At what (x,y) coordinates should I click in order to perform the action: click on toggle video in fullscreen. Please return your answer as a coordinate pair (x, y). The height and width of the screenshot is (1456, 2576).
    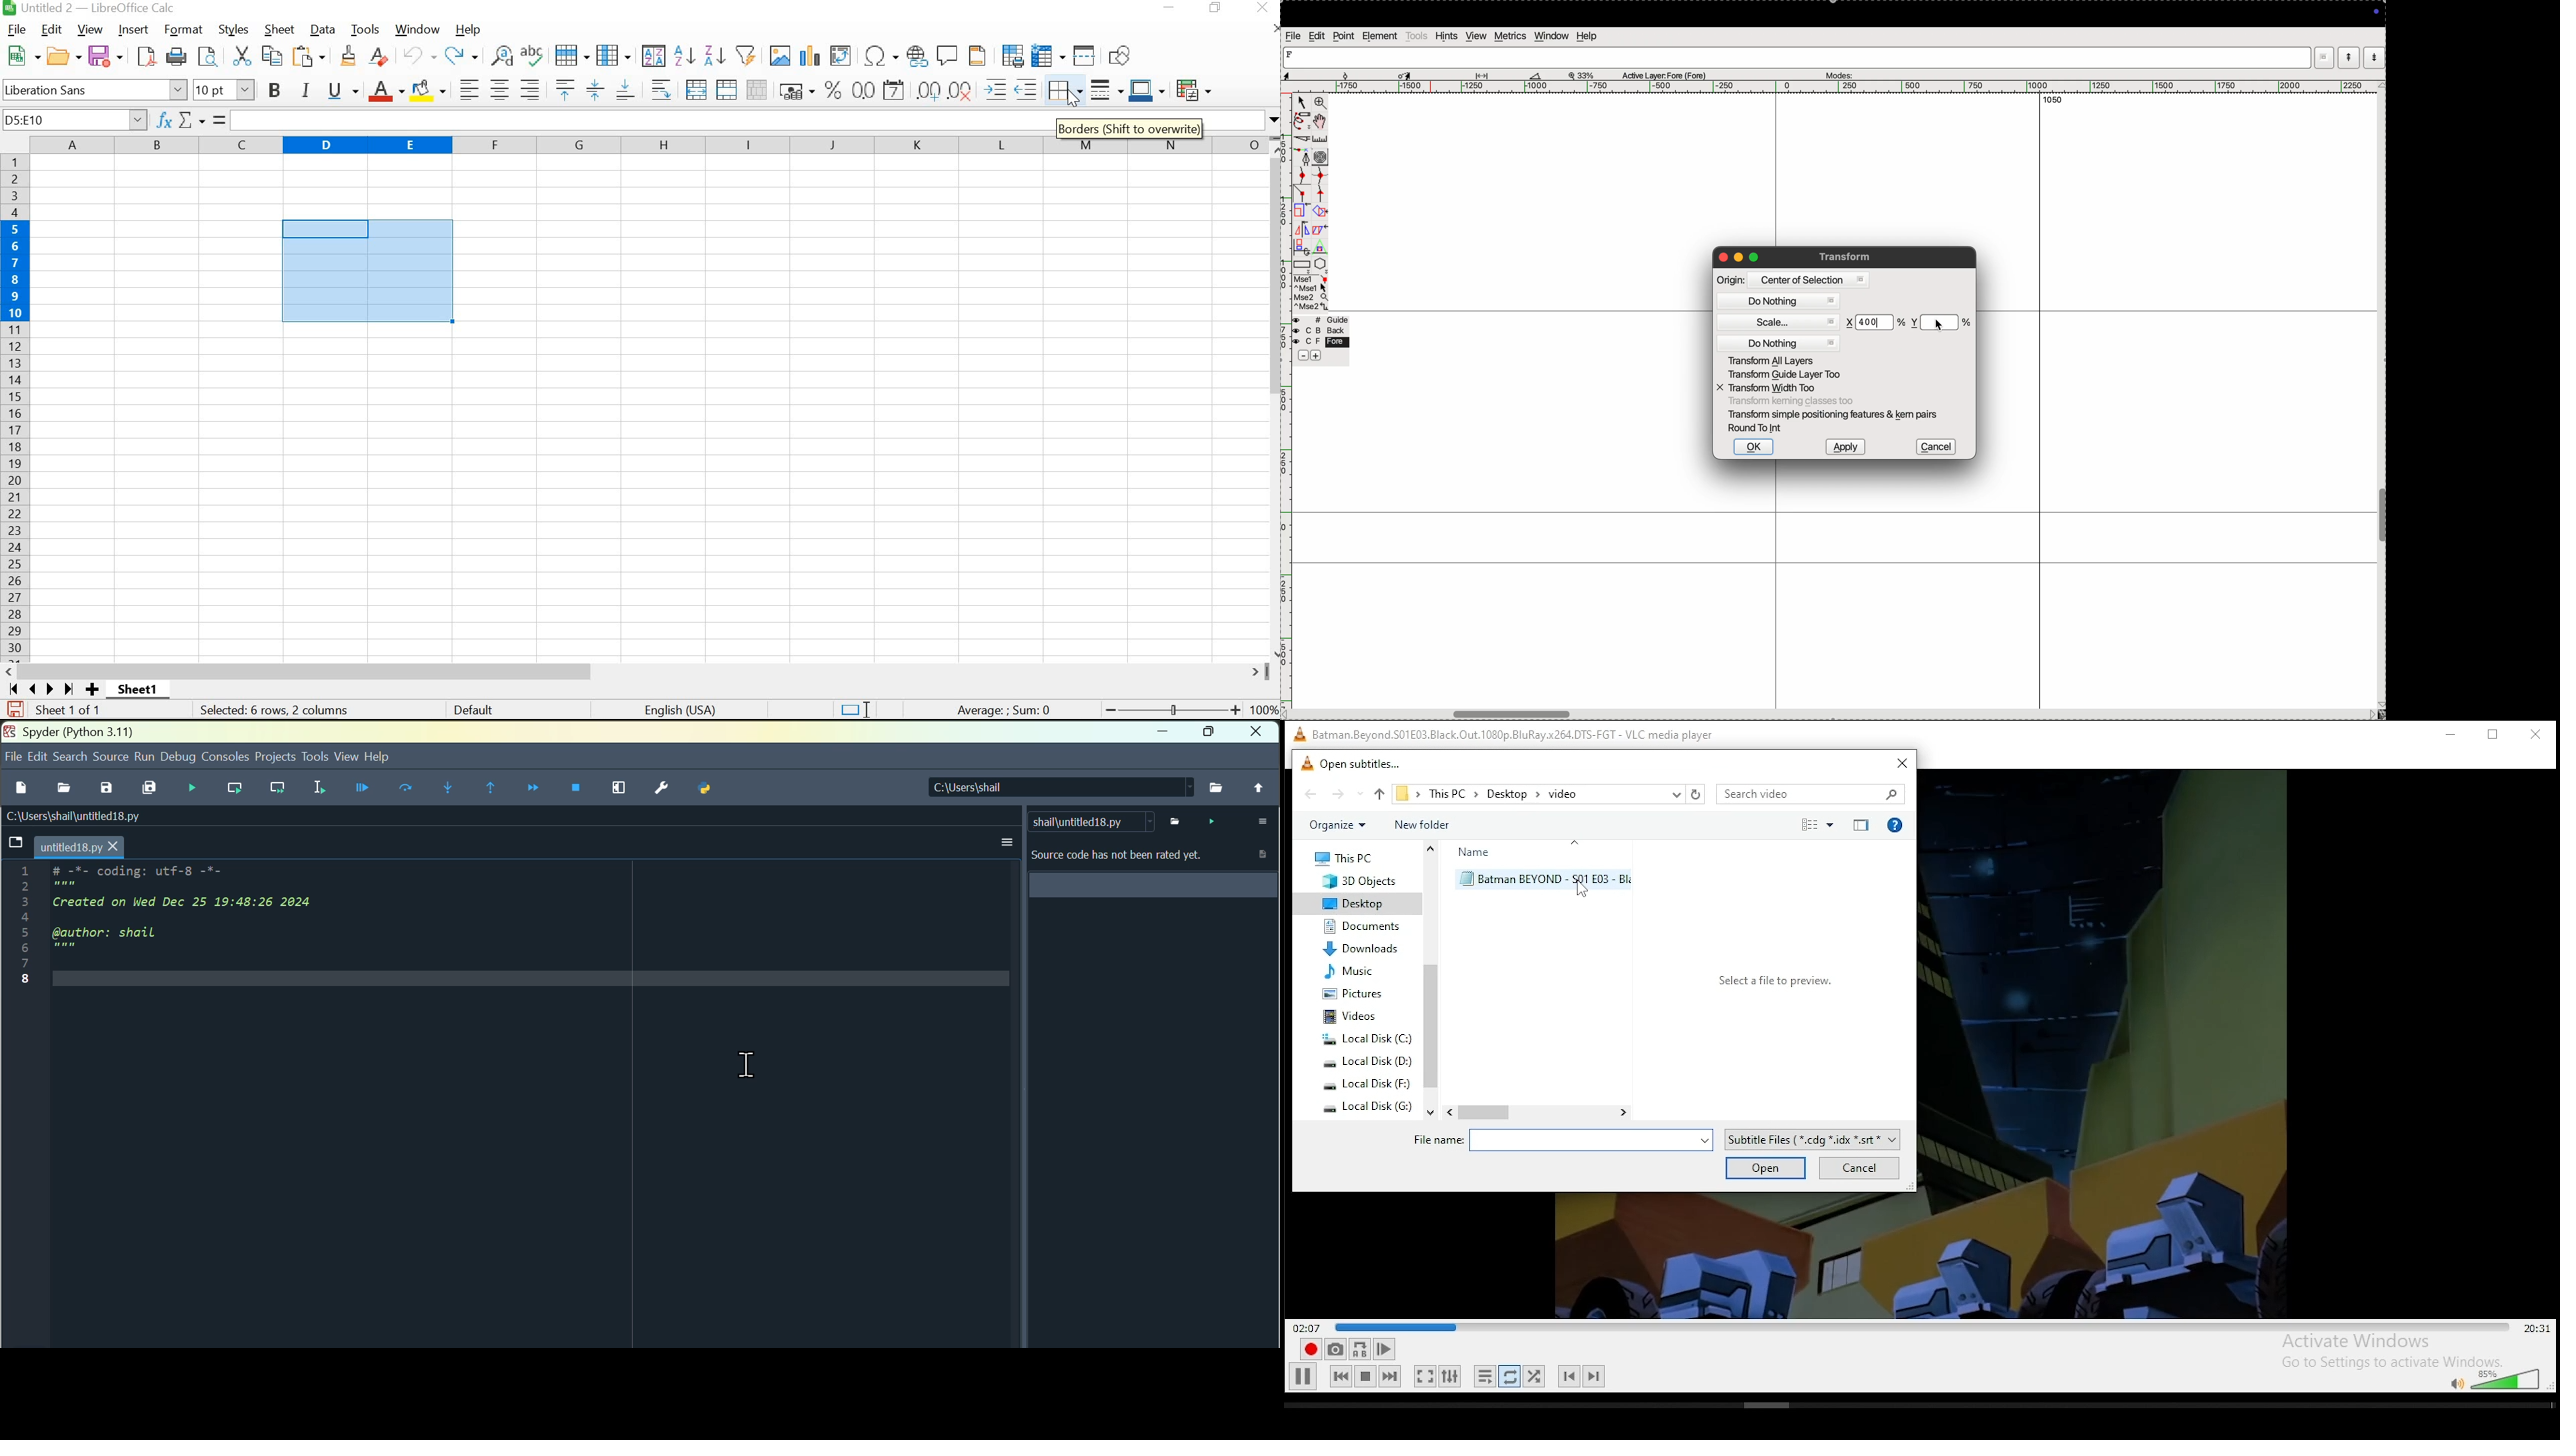
    Looking at the image, I should click on (1425, 1376).